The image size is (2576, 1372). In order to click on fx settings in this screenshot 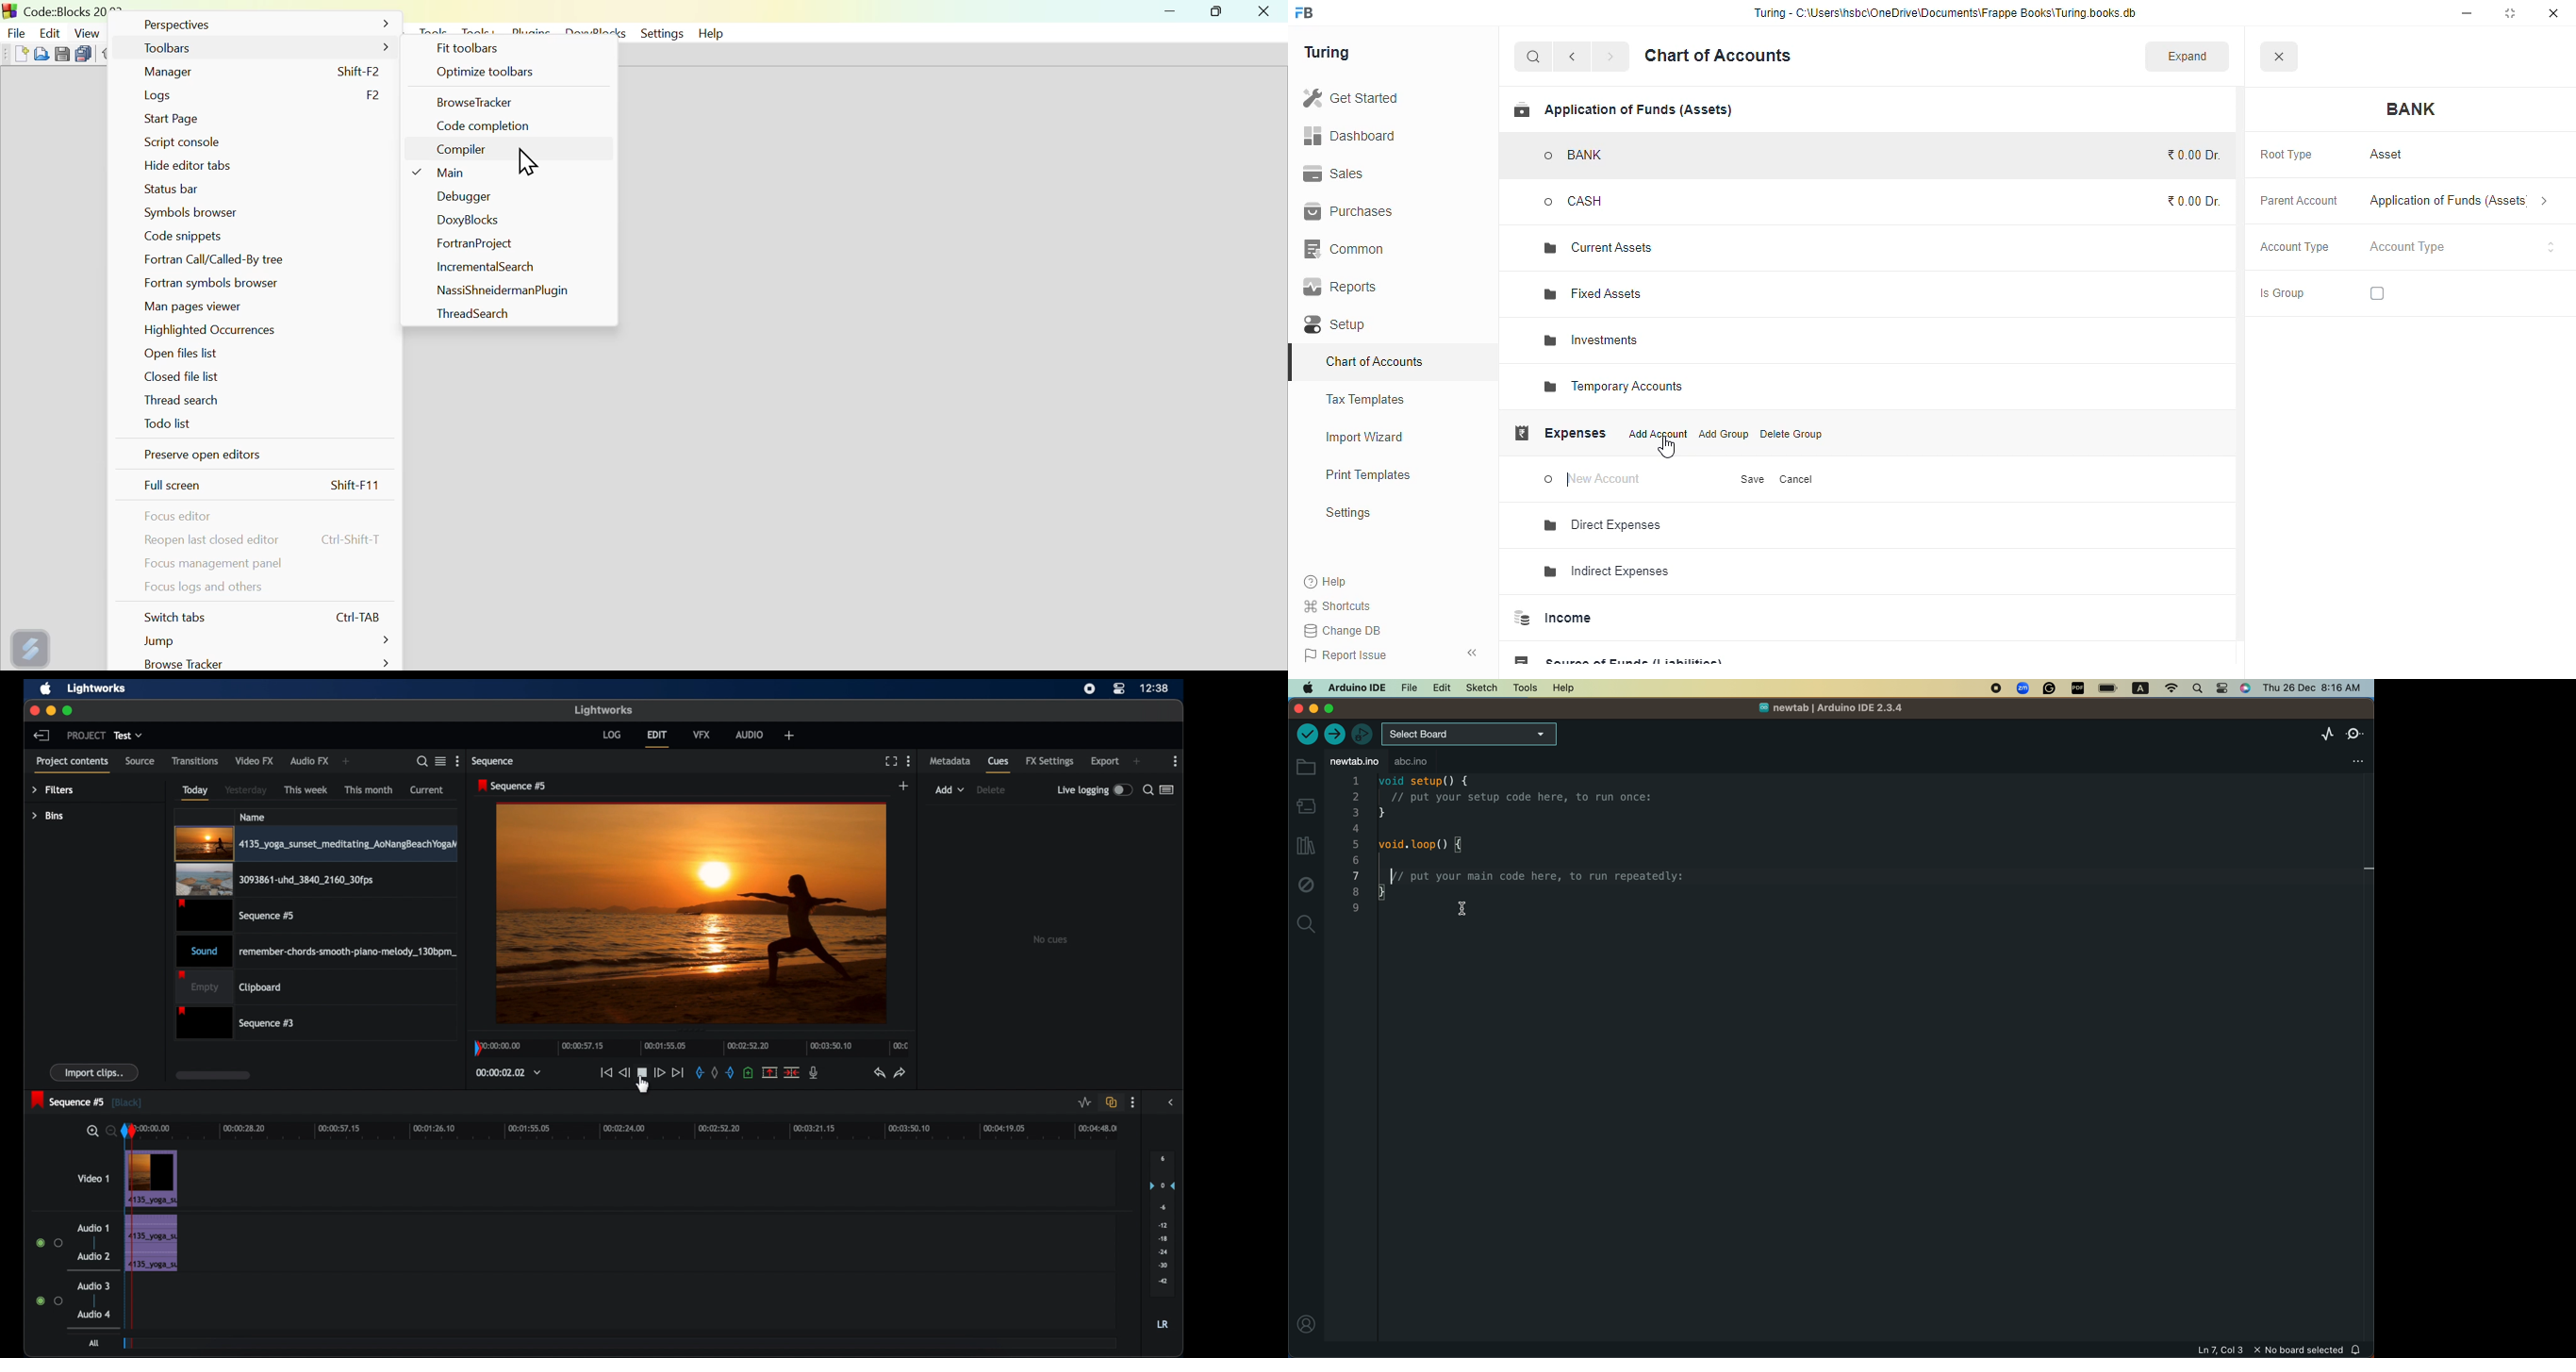, I will do `click(1050, 761)`.